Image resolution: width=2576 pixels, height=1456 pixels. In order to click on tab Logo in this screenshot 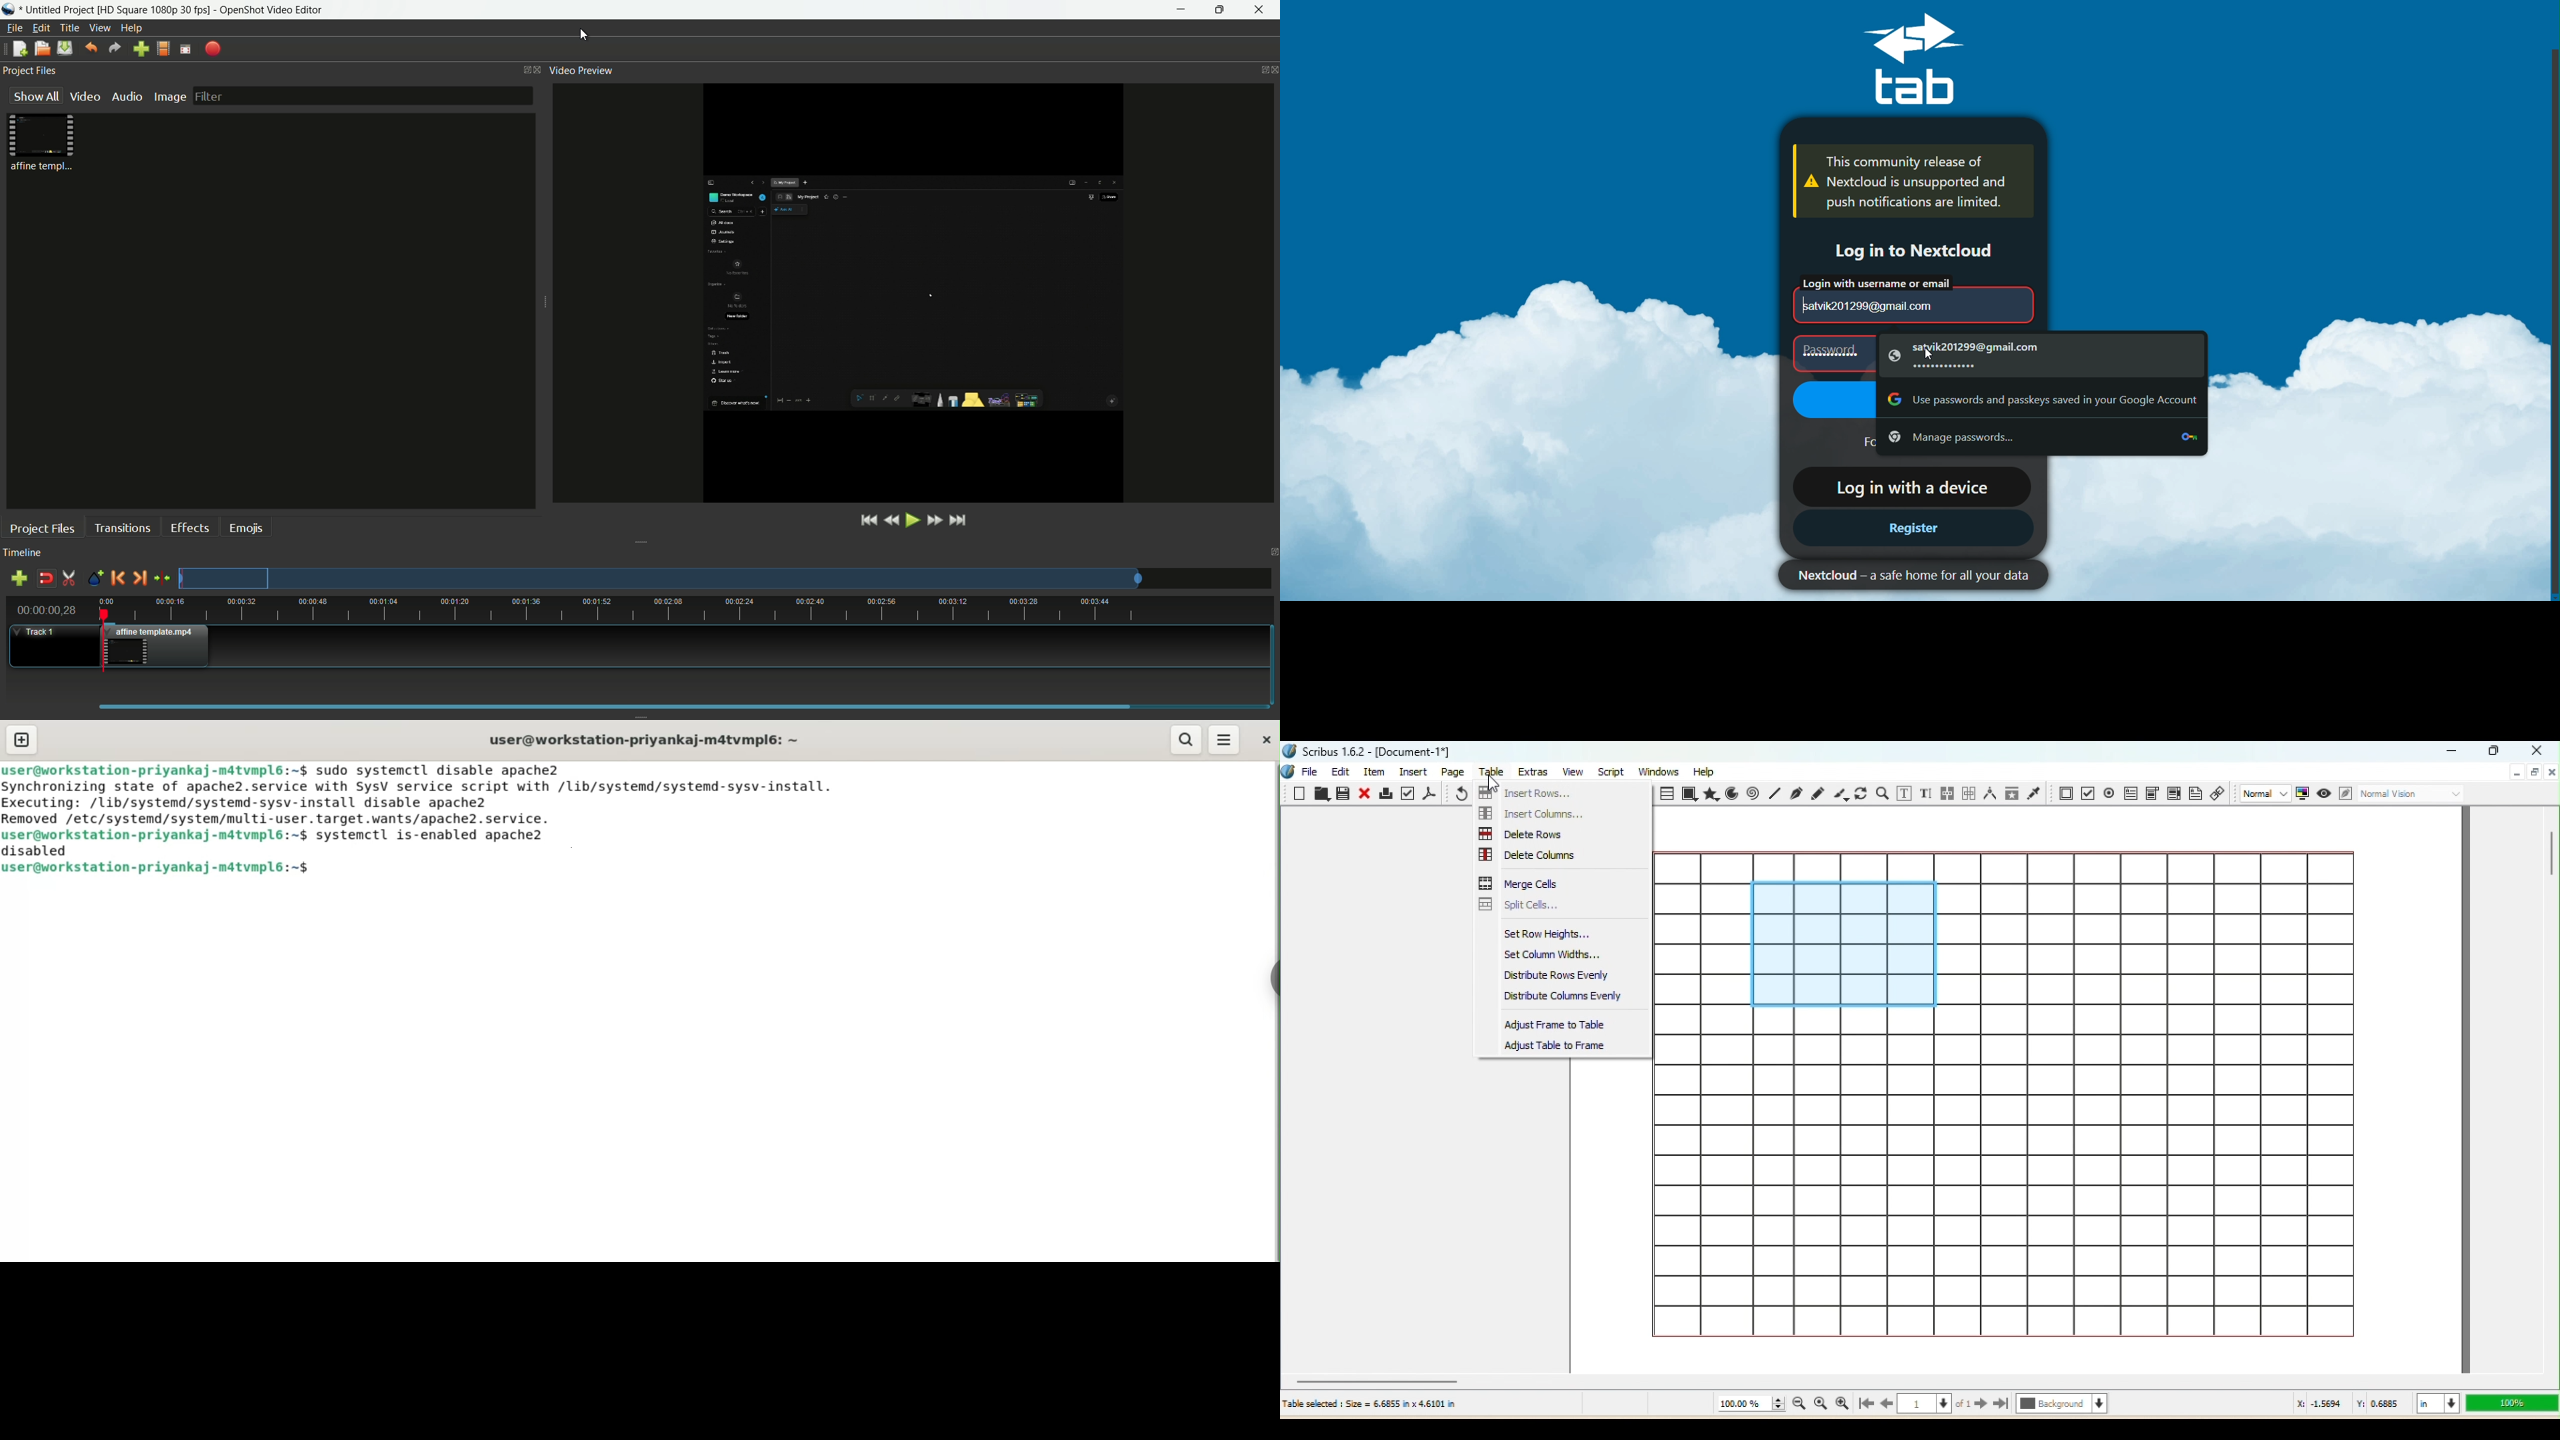, I will do `click(1929, 60)`.